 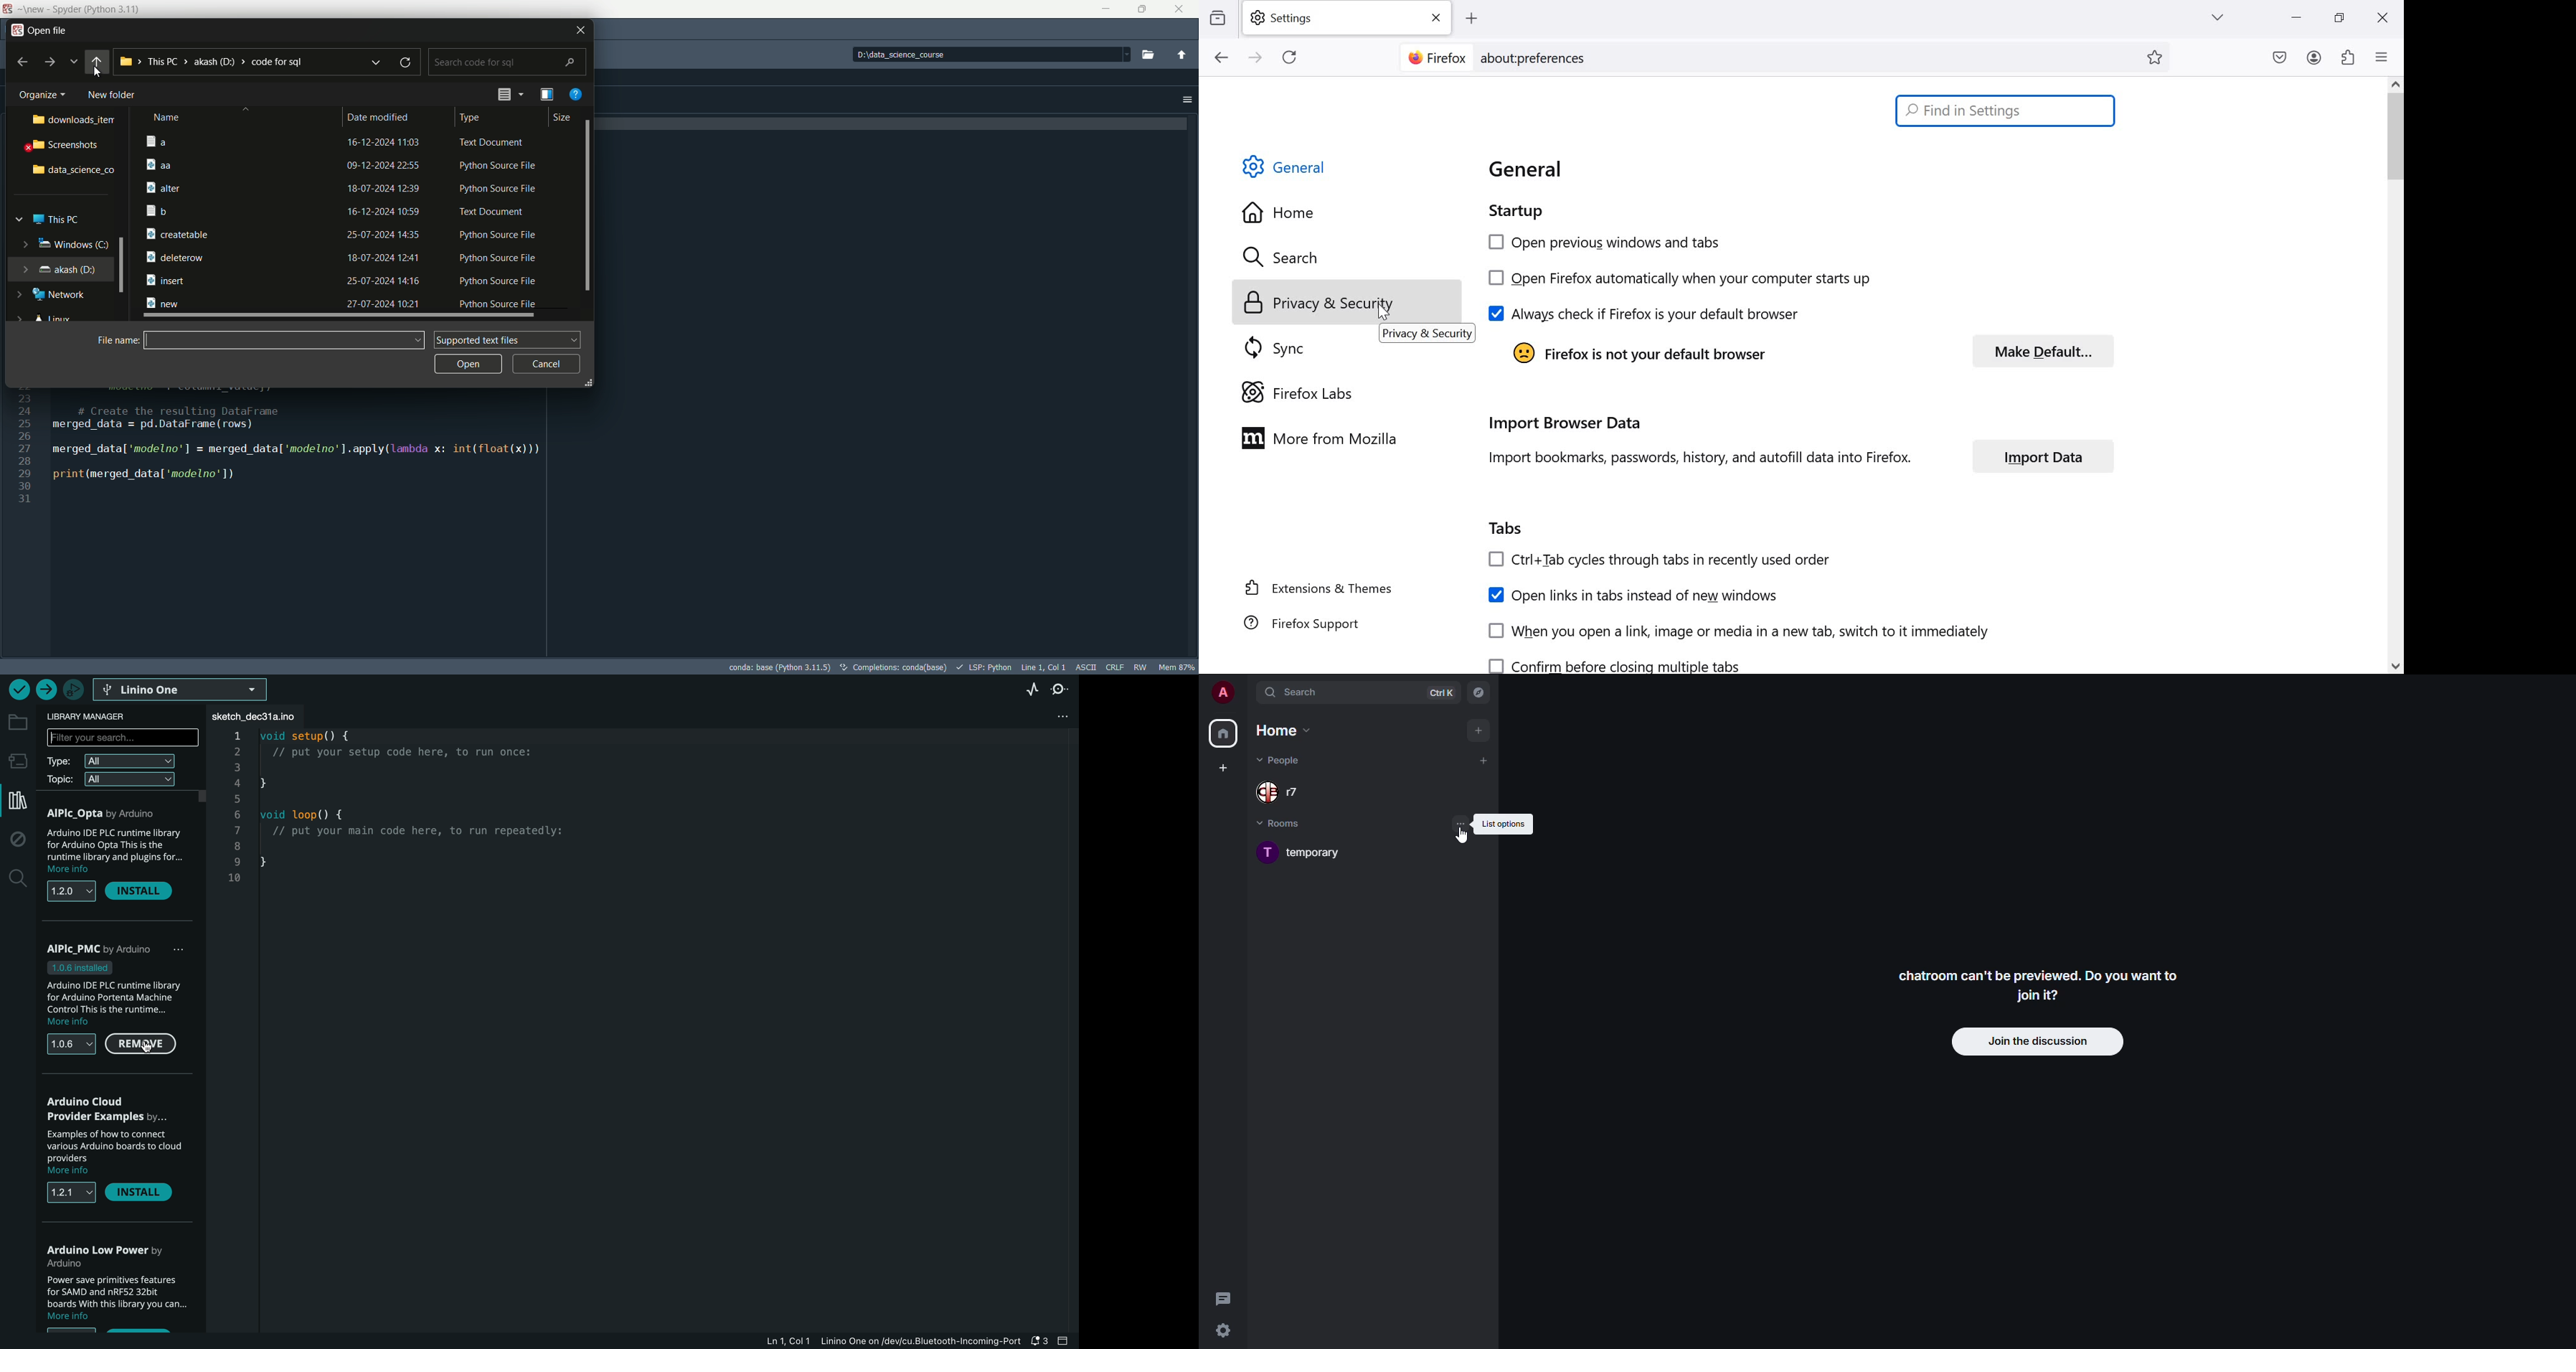 What do you see at coordinates (1637, 595) in the screenshot?
I see `Open links in tabs instead of new windows` at bounding box center [1637, 595].